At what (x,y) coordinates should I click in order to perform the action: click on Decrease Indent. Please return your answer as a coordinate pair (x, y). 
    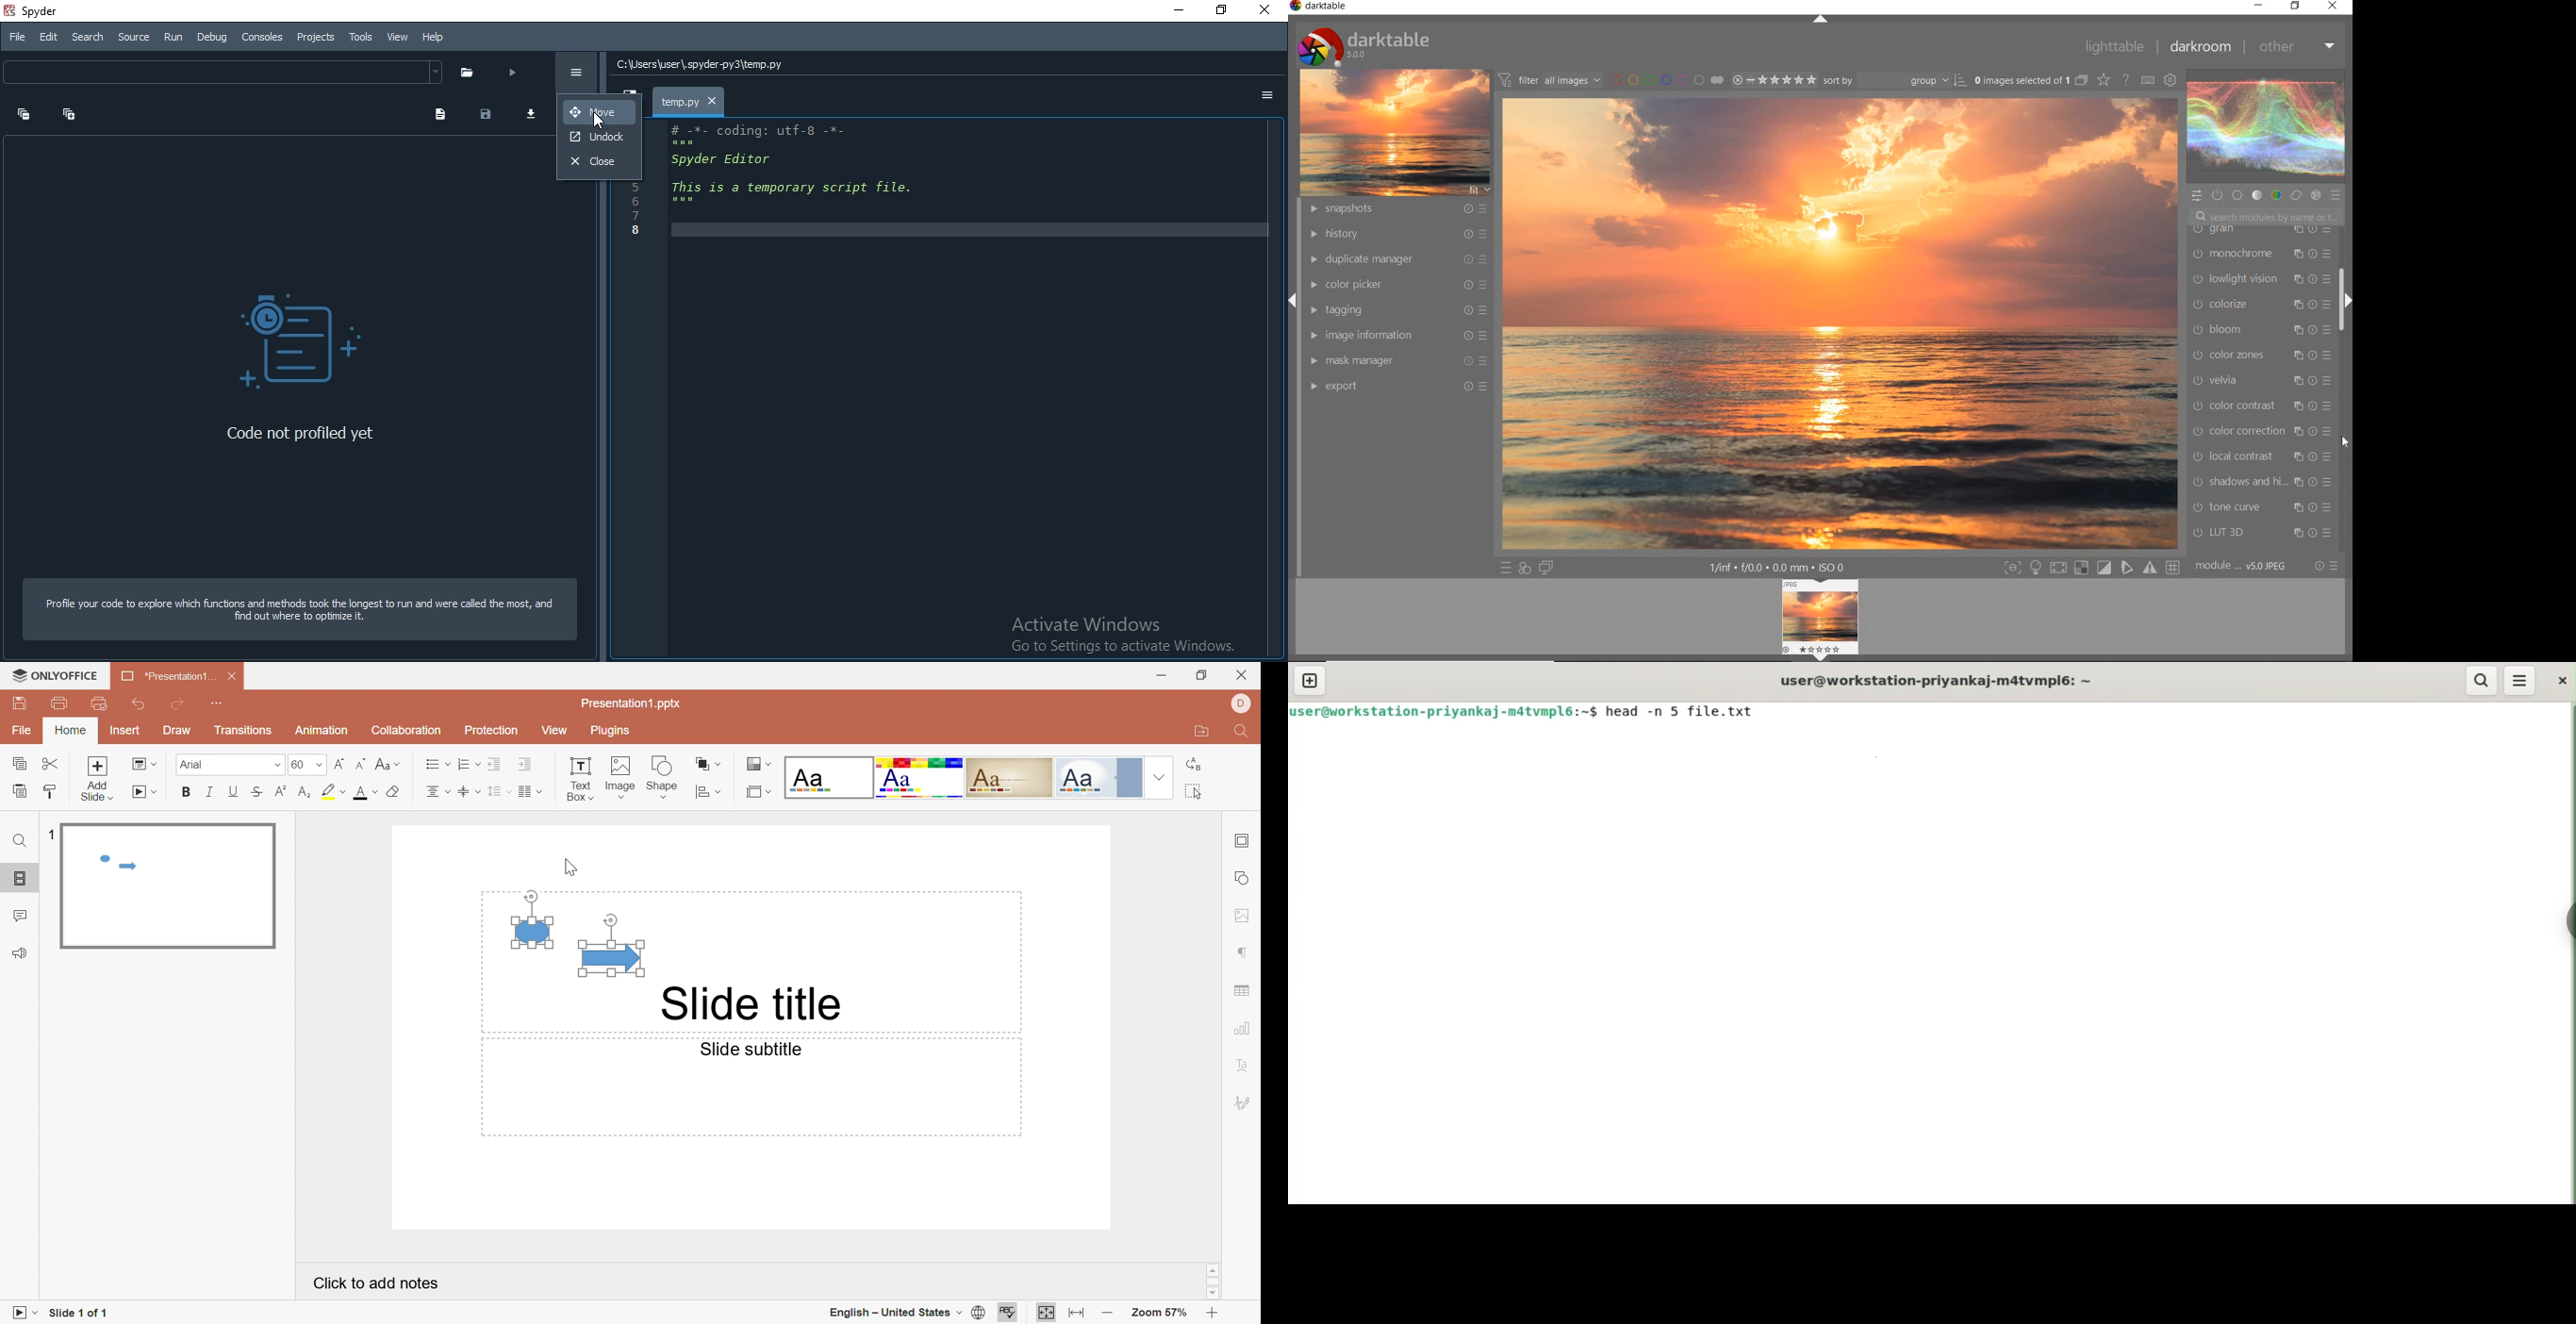
    Looking at the image, I should click on (493, 764).